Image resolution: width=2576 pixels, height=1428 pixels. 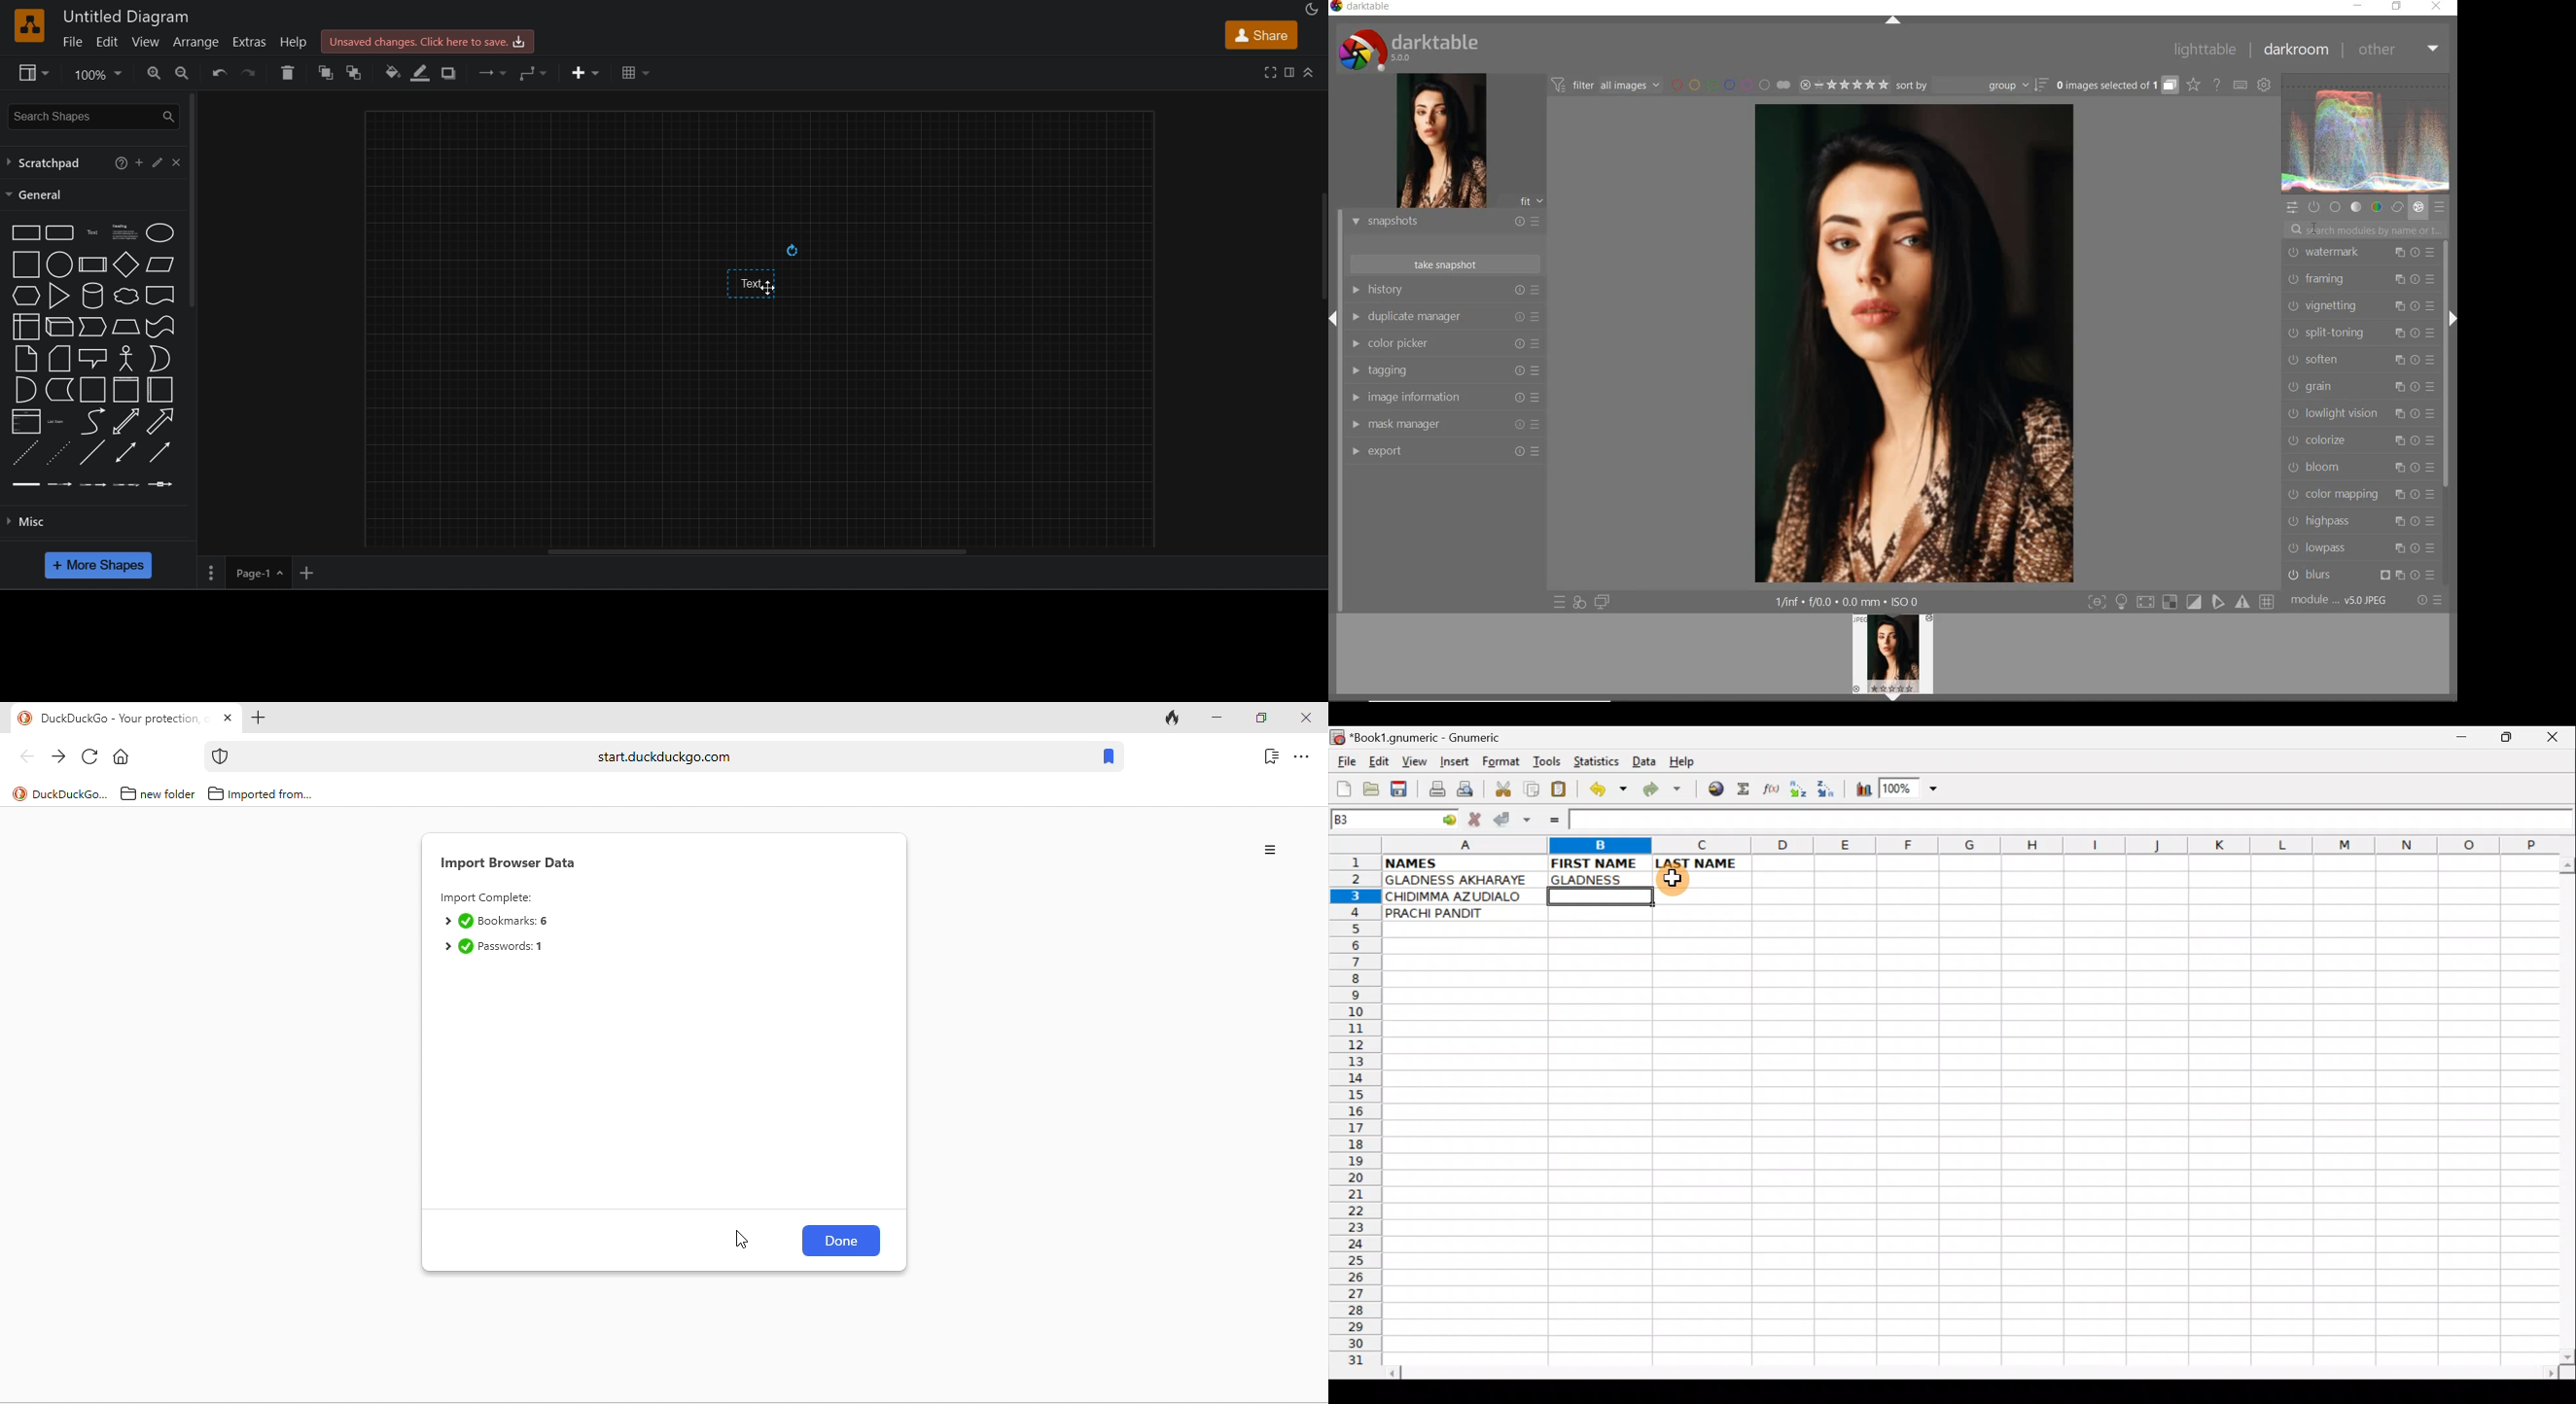 What do you see at coordinates (1345, 762) in the screenshot?
I see `File` at bounding box center [1345, 762].